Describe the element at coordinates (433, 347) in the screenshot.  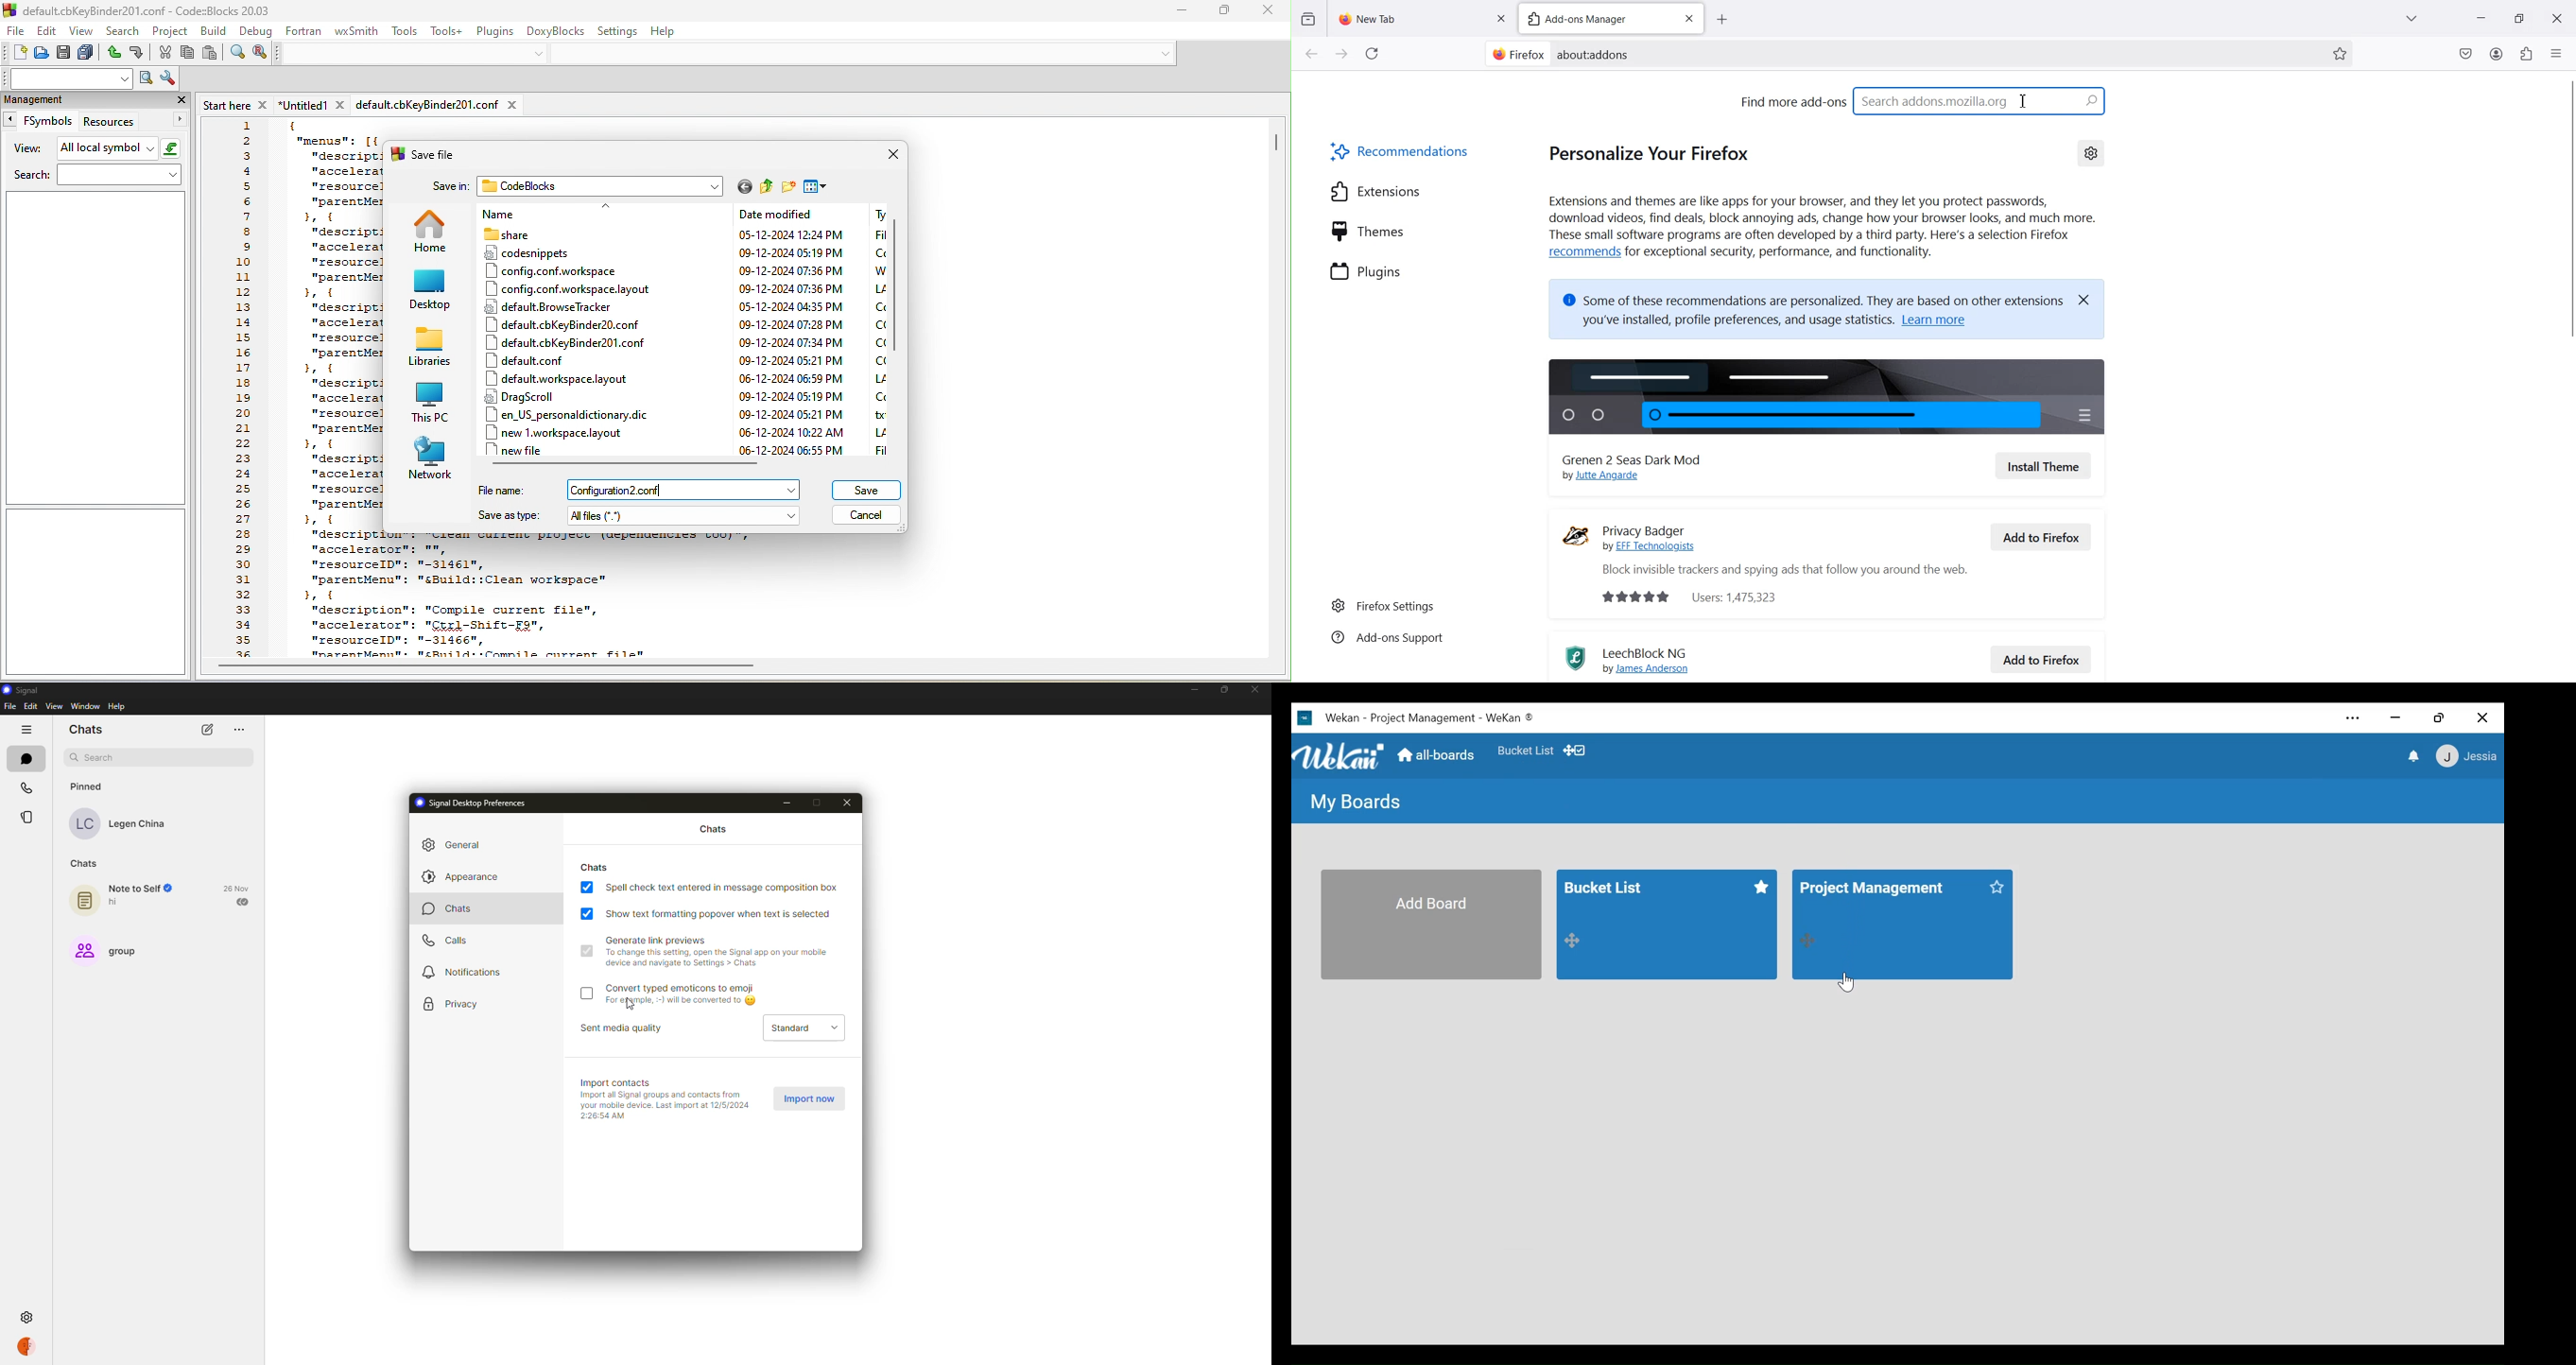
I see `libraries` at that location.